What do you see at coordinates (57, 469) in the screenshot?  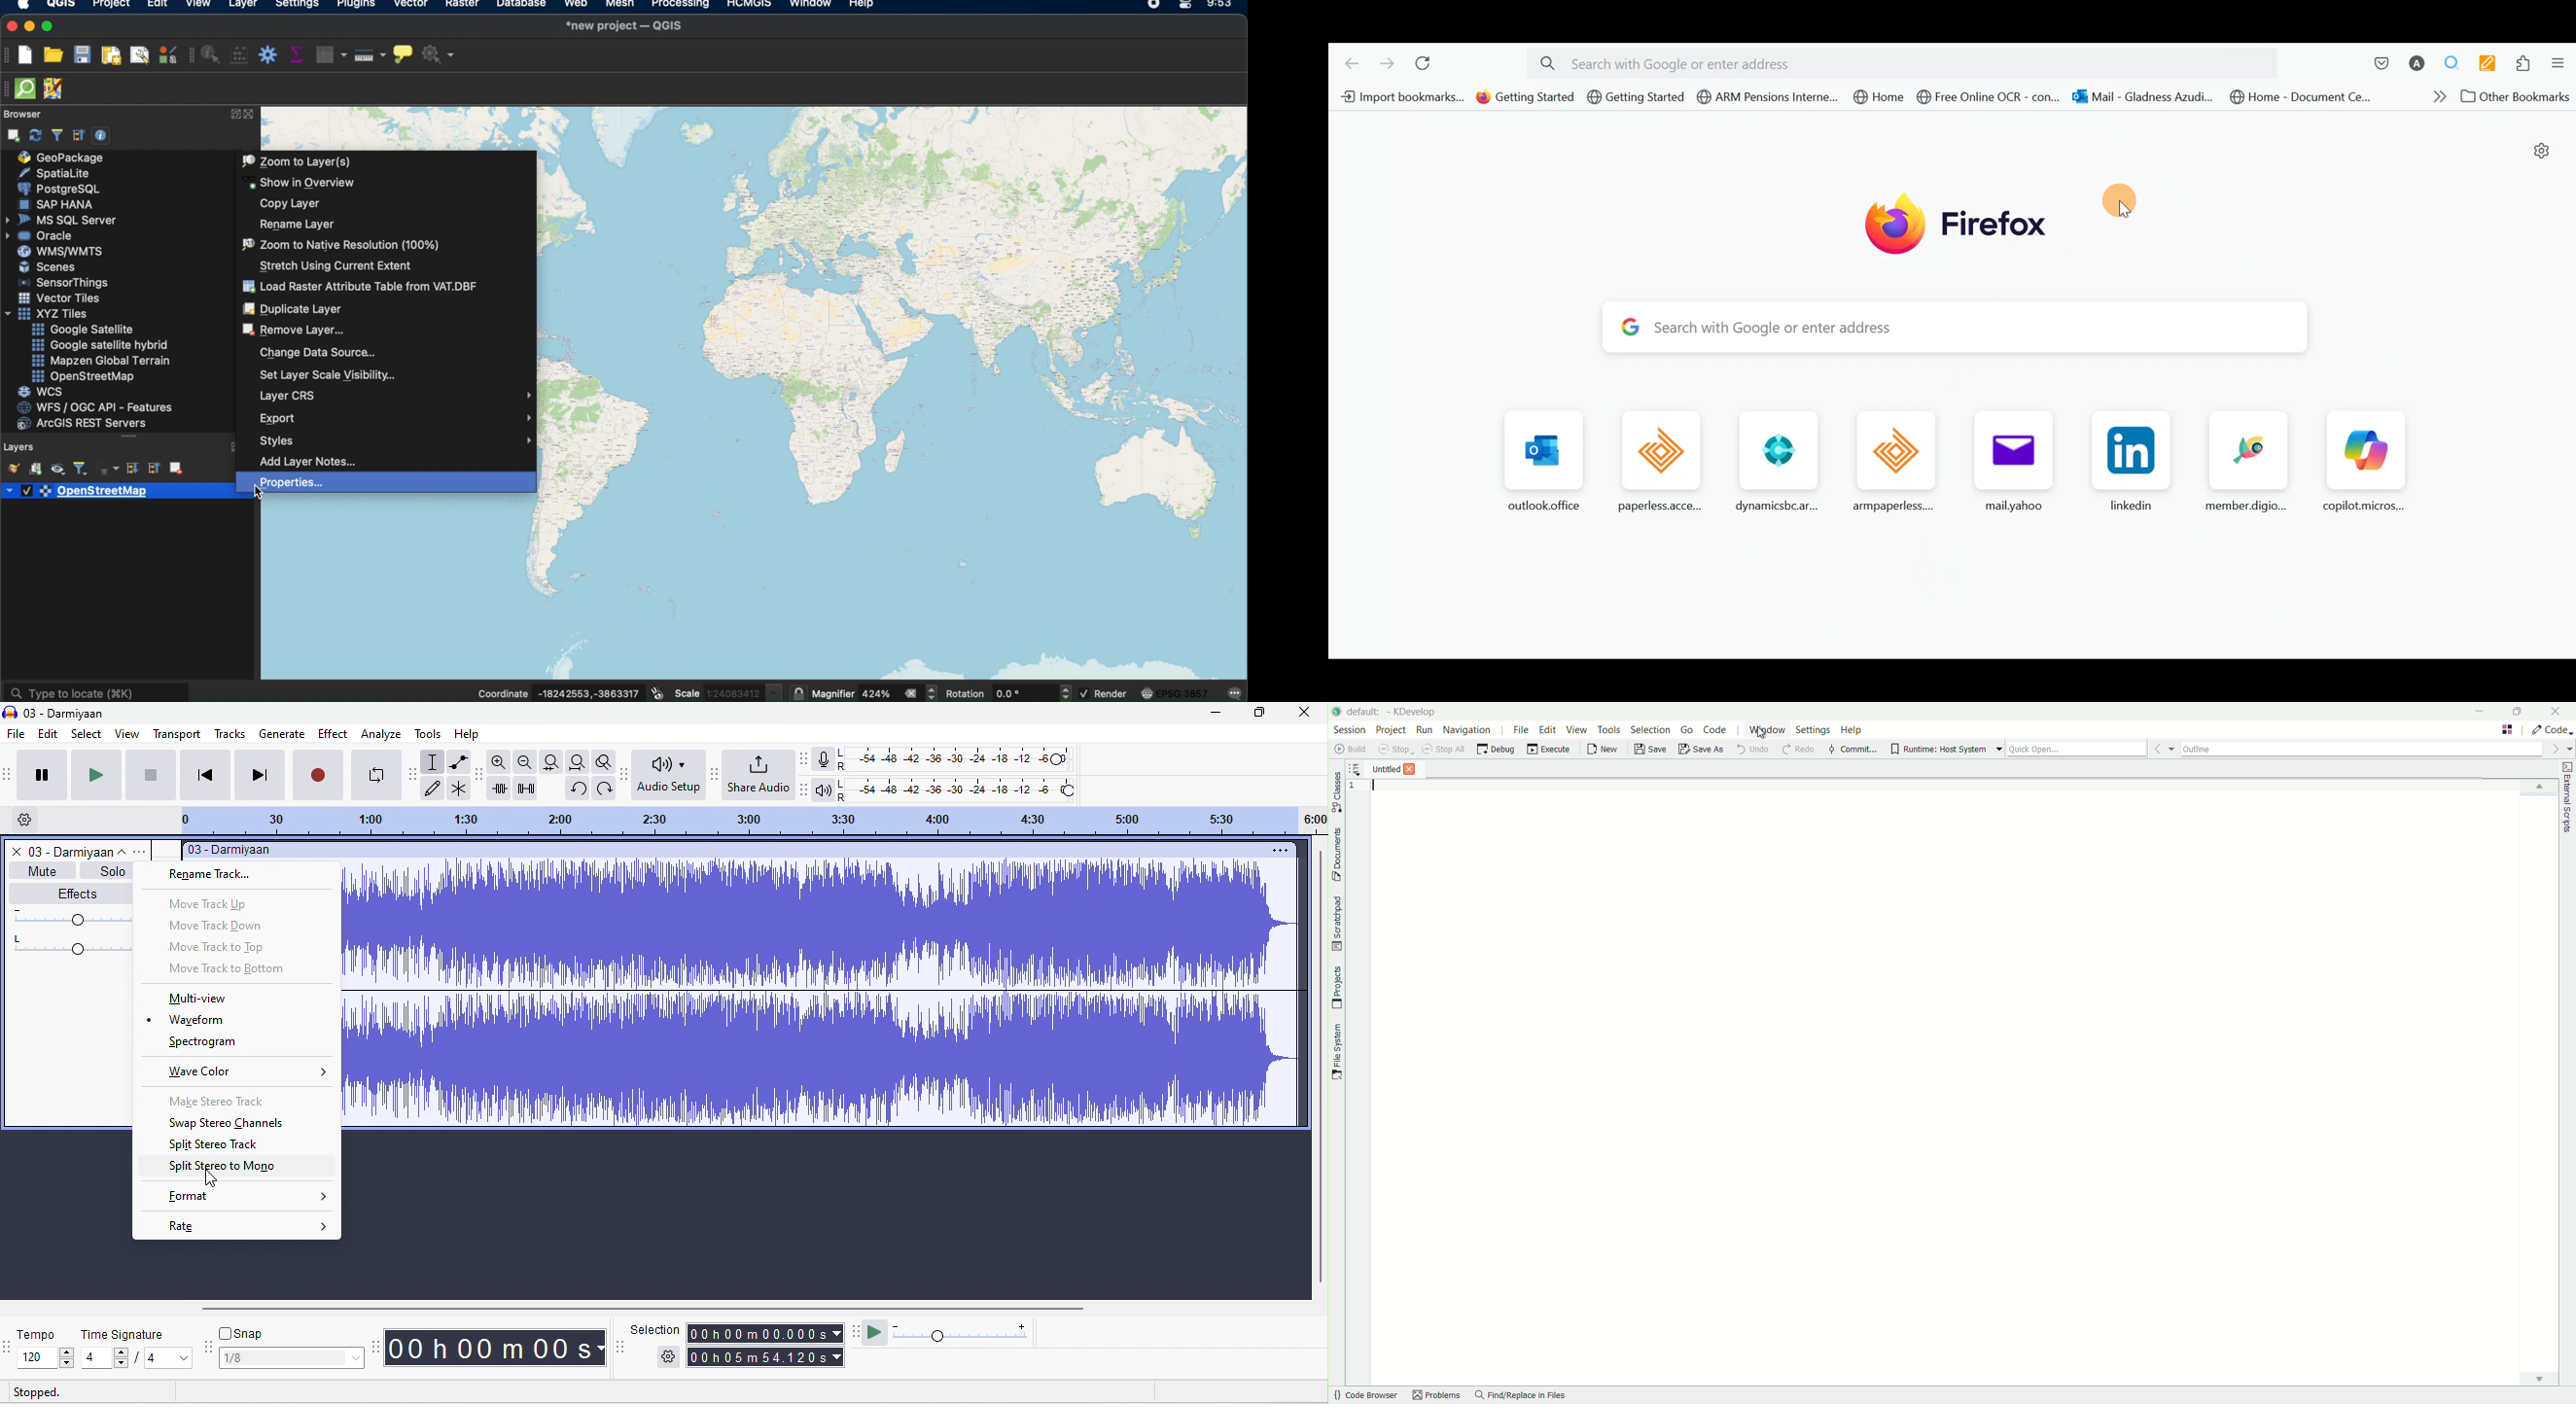 I see `manage map themes` at bounding box center [57, 469].